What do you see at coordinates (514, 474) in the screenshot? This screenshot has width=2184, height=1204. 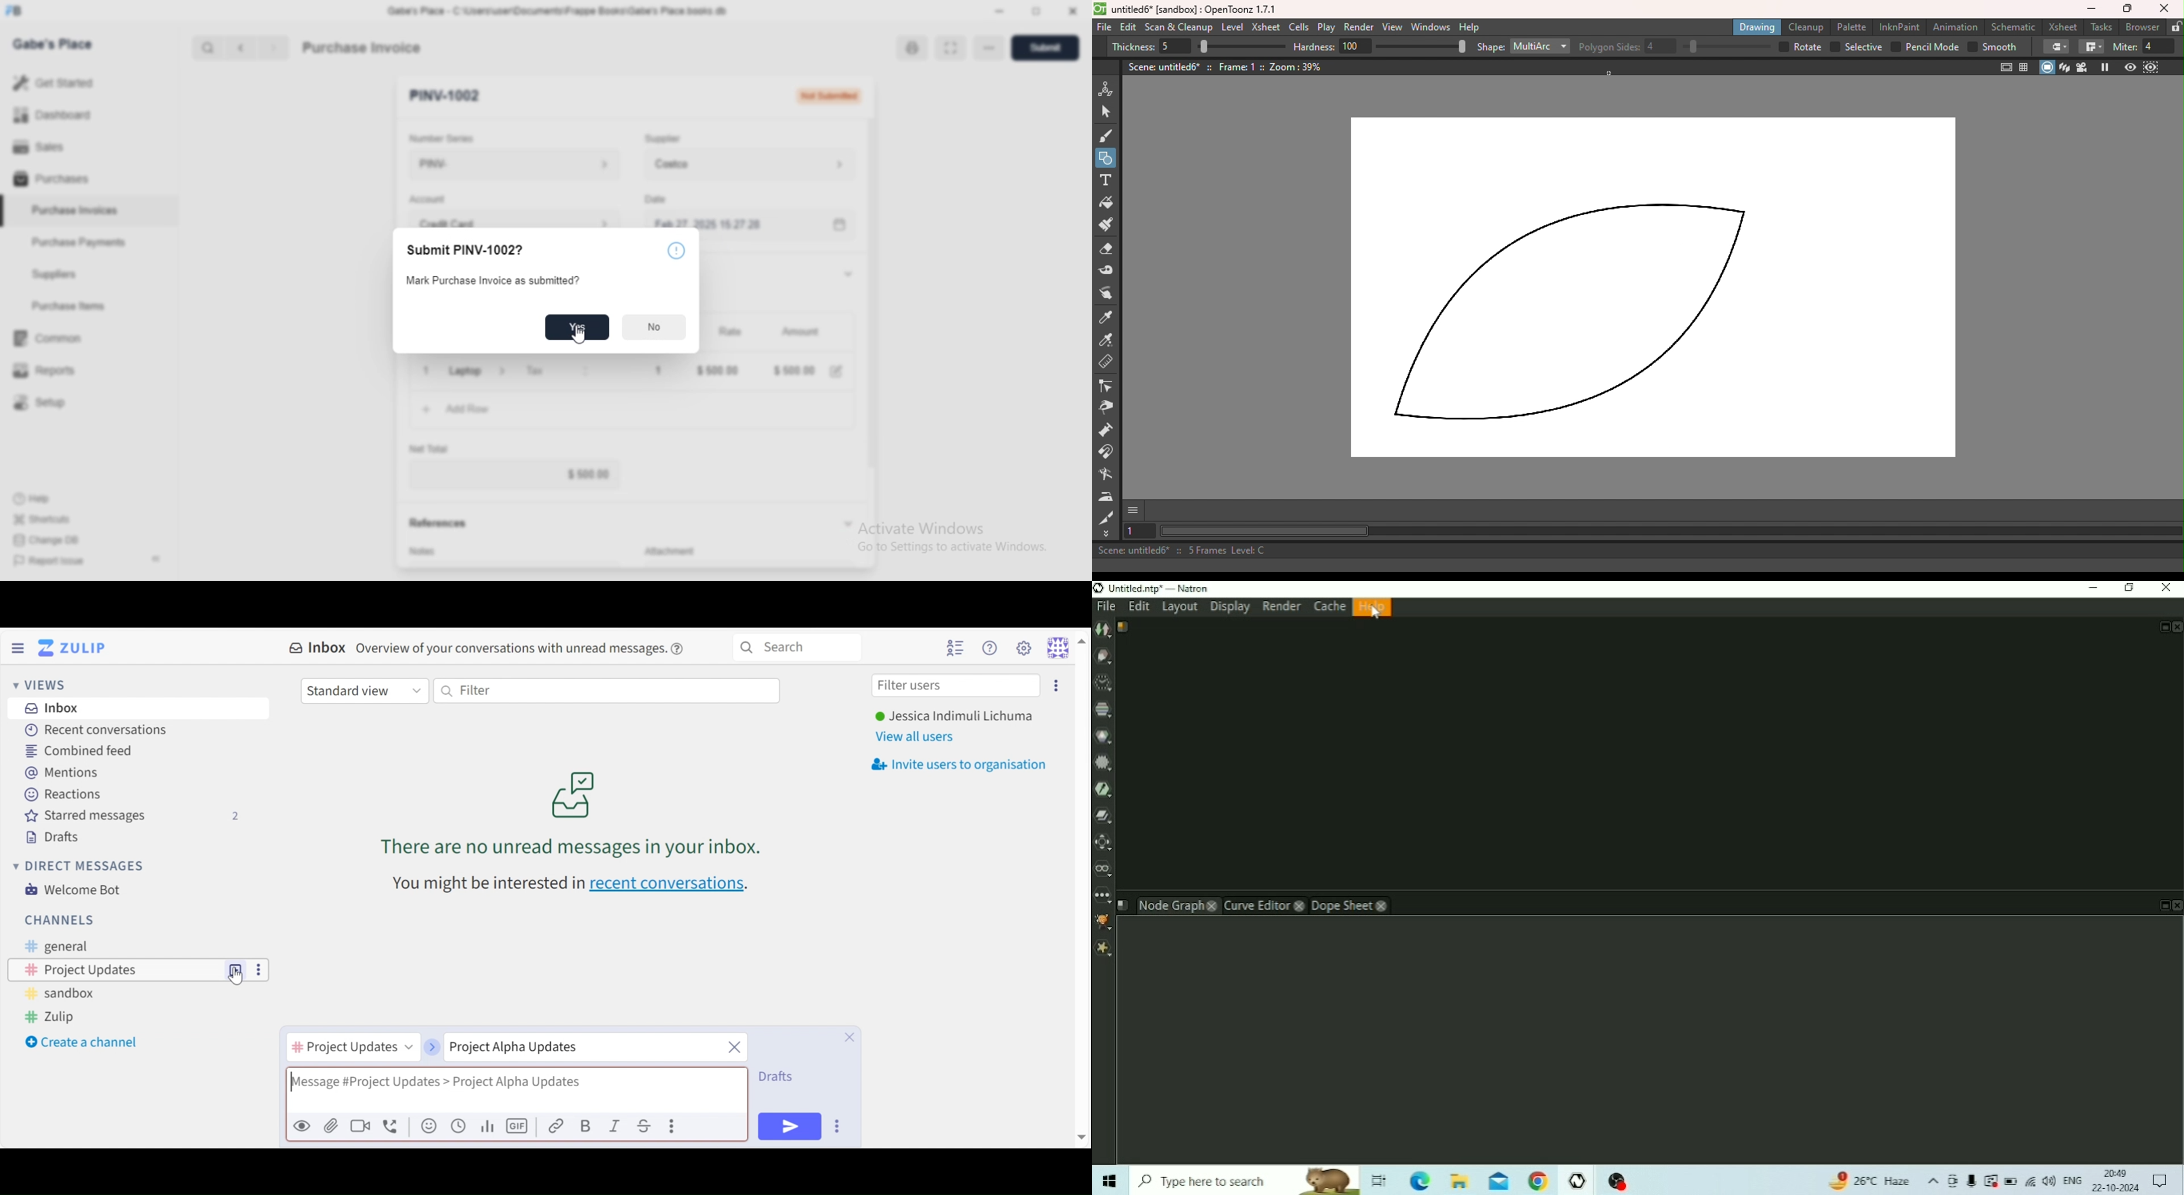 I see `$ 500.00` at bounding box center [514, 474].